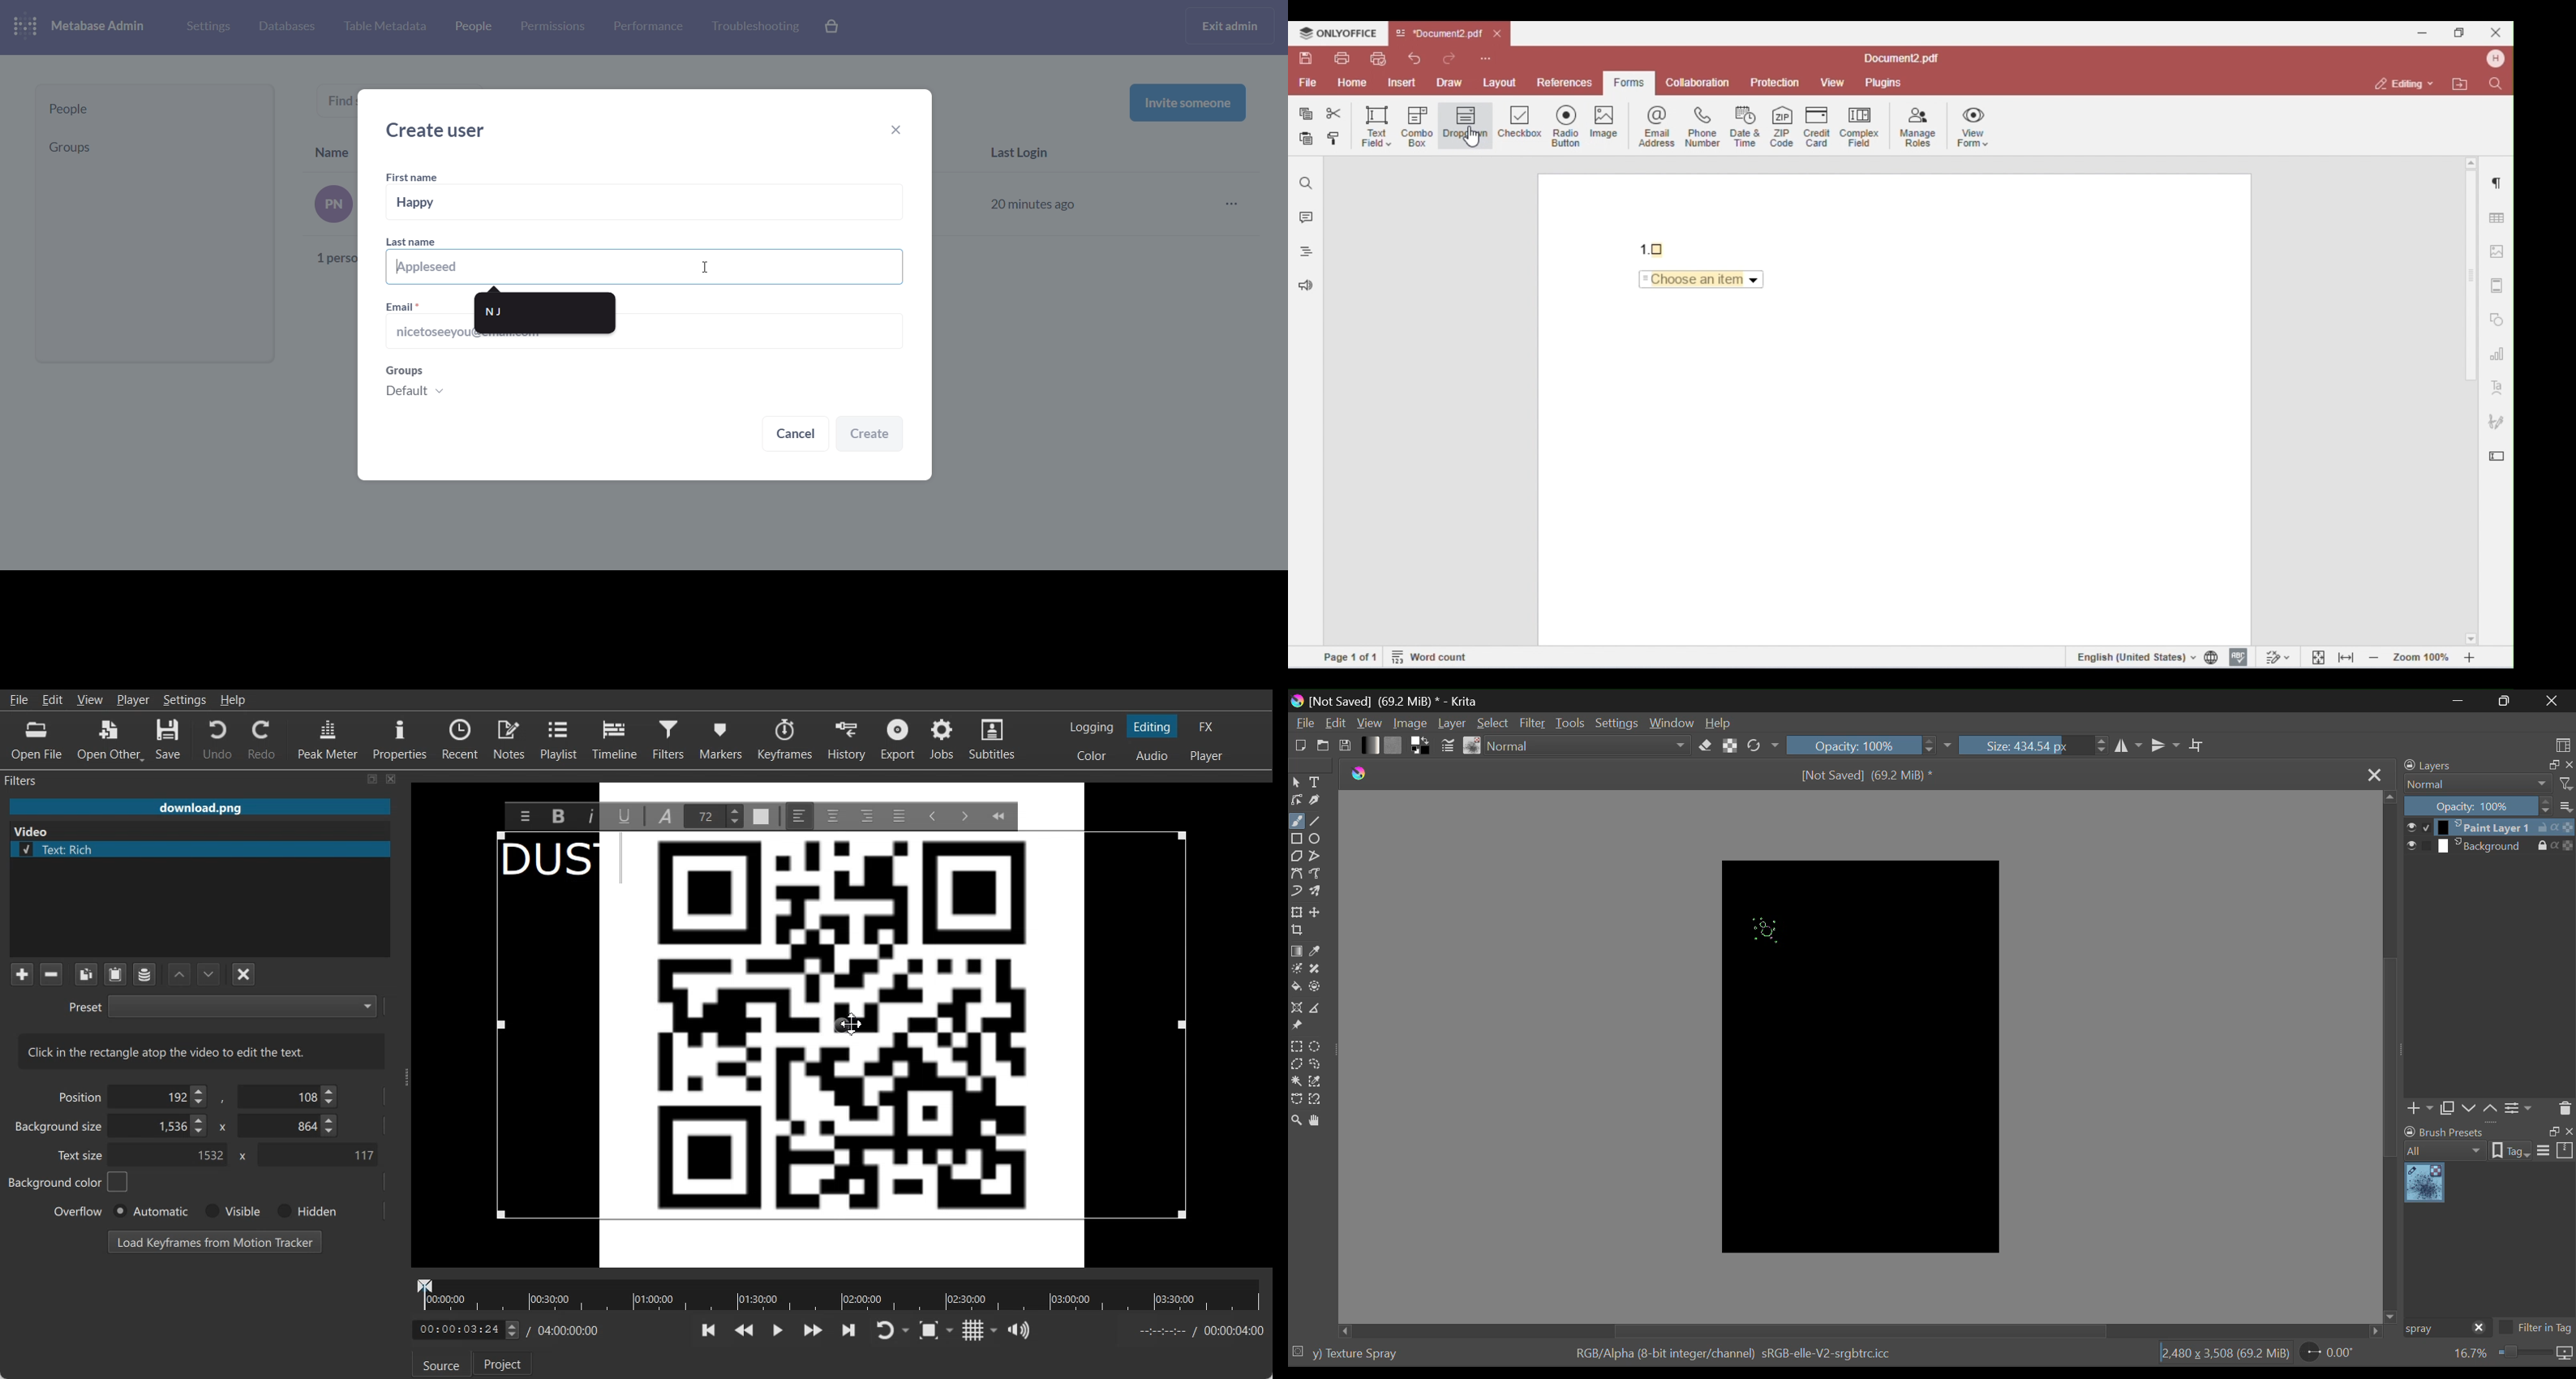 The image size is (2576, 1400). Describe the element at coordinates (760, 816) in the screenshot. I see `Text Color` at that location.